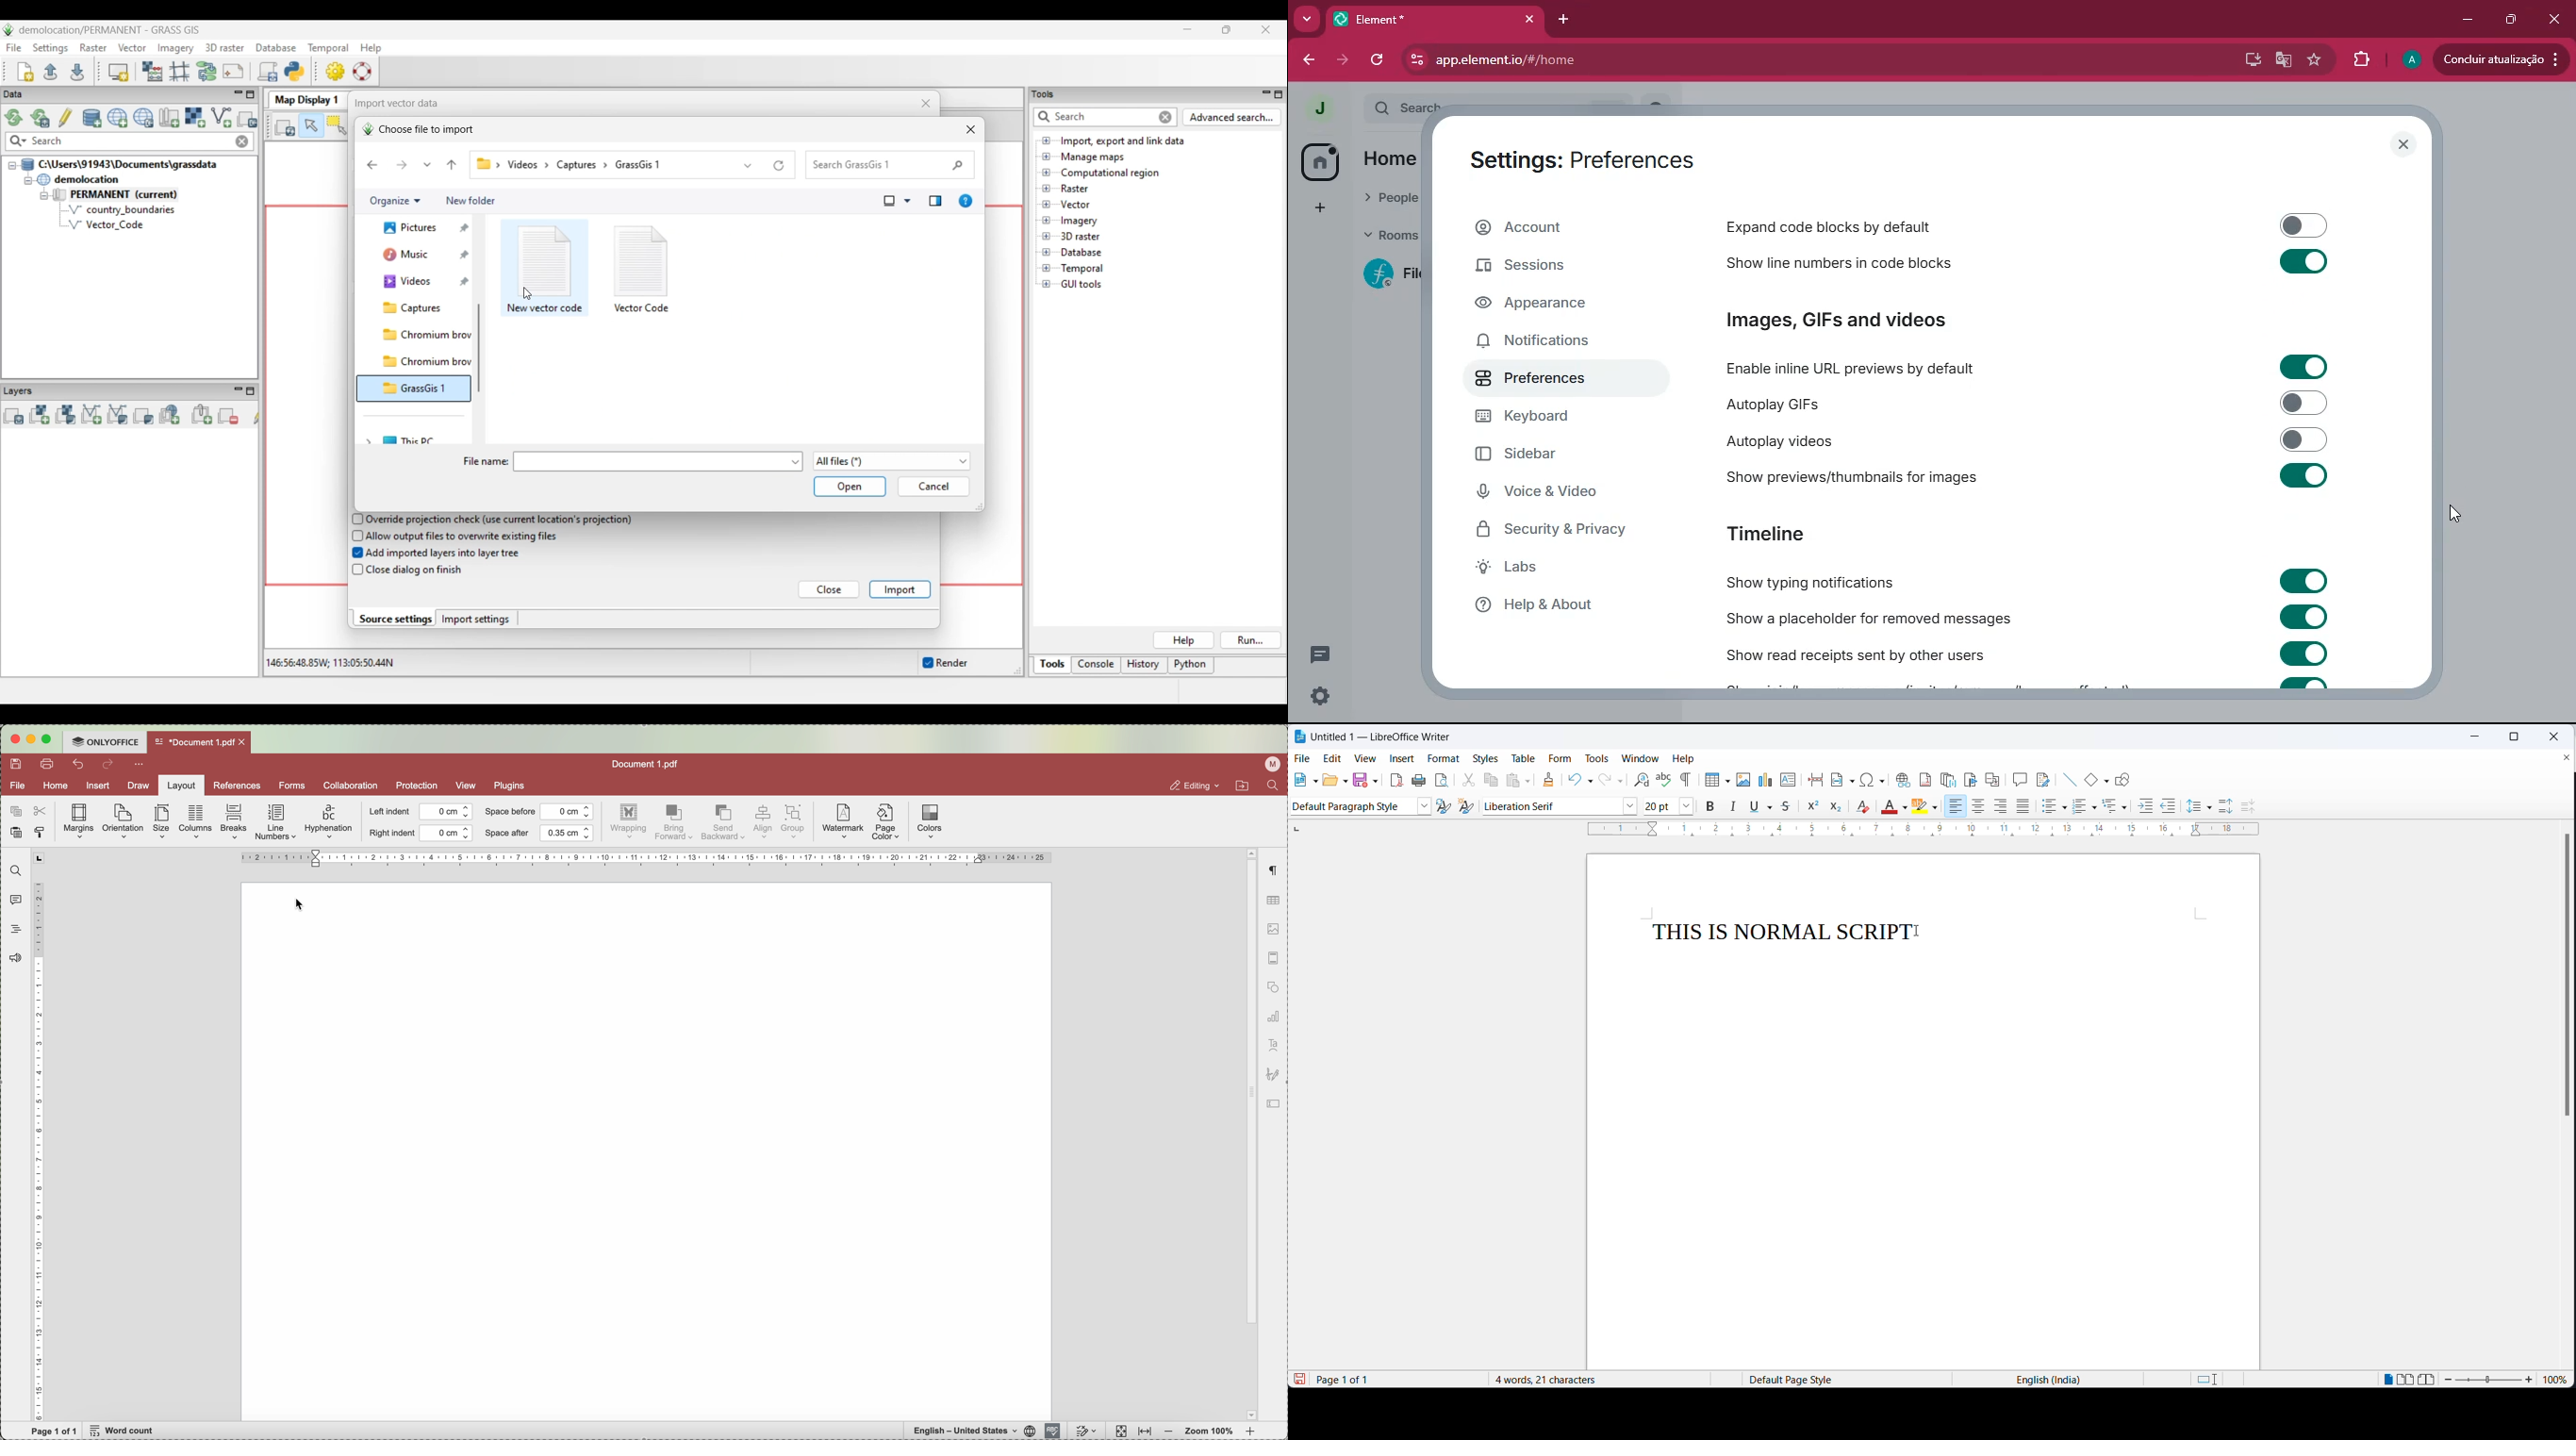 Image resolution: width=2576 pixels, height=1456 pixels. Describe the element at coordinates (1447, 806) in the screenshot. I see `update selected style` at that location.